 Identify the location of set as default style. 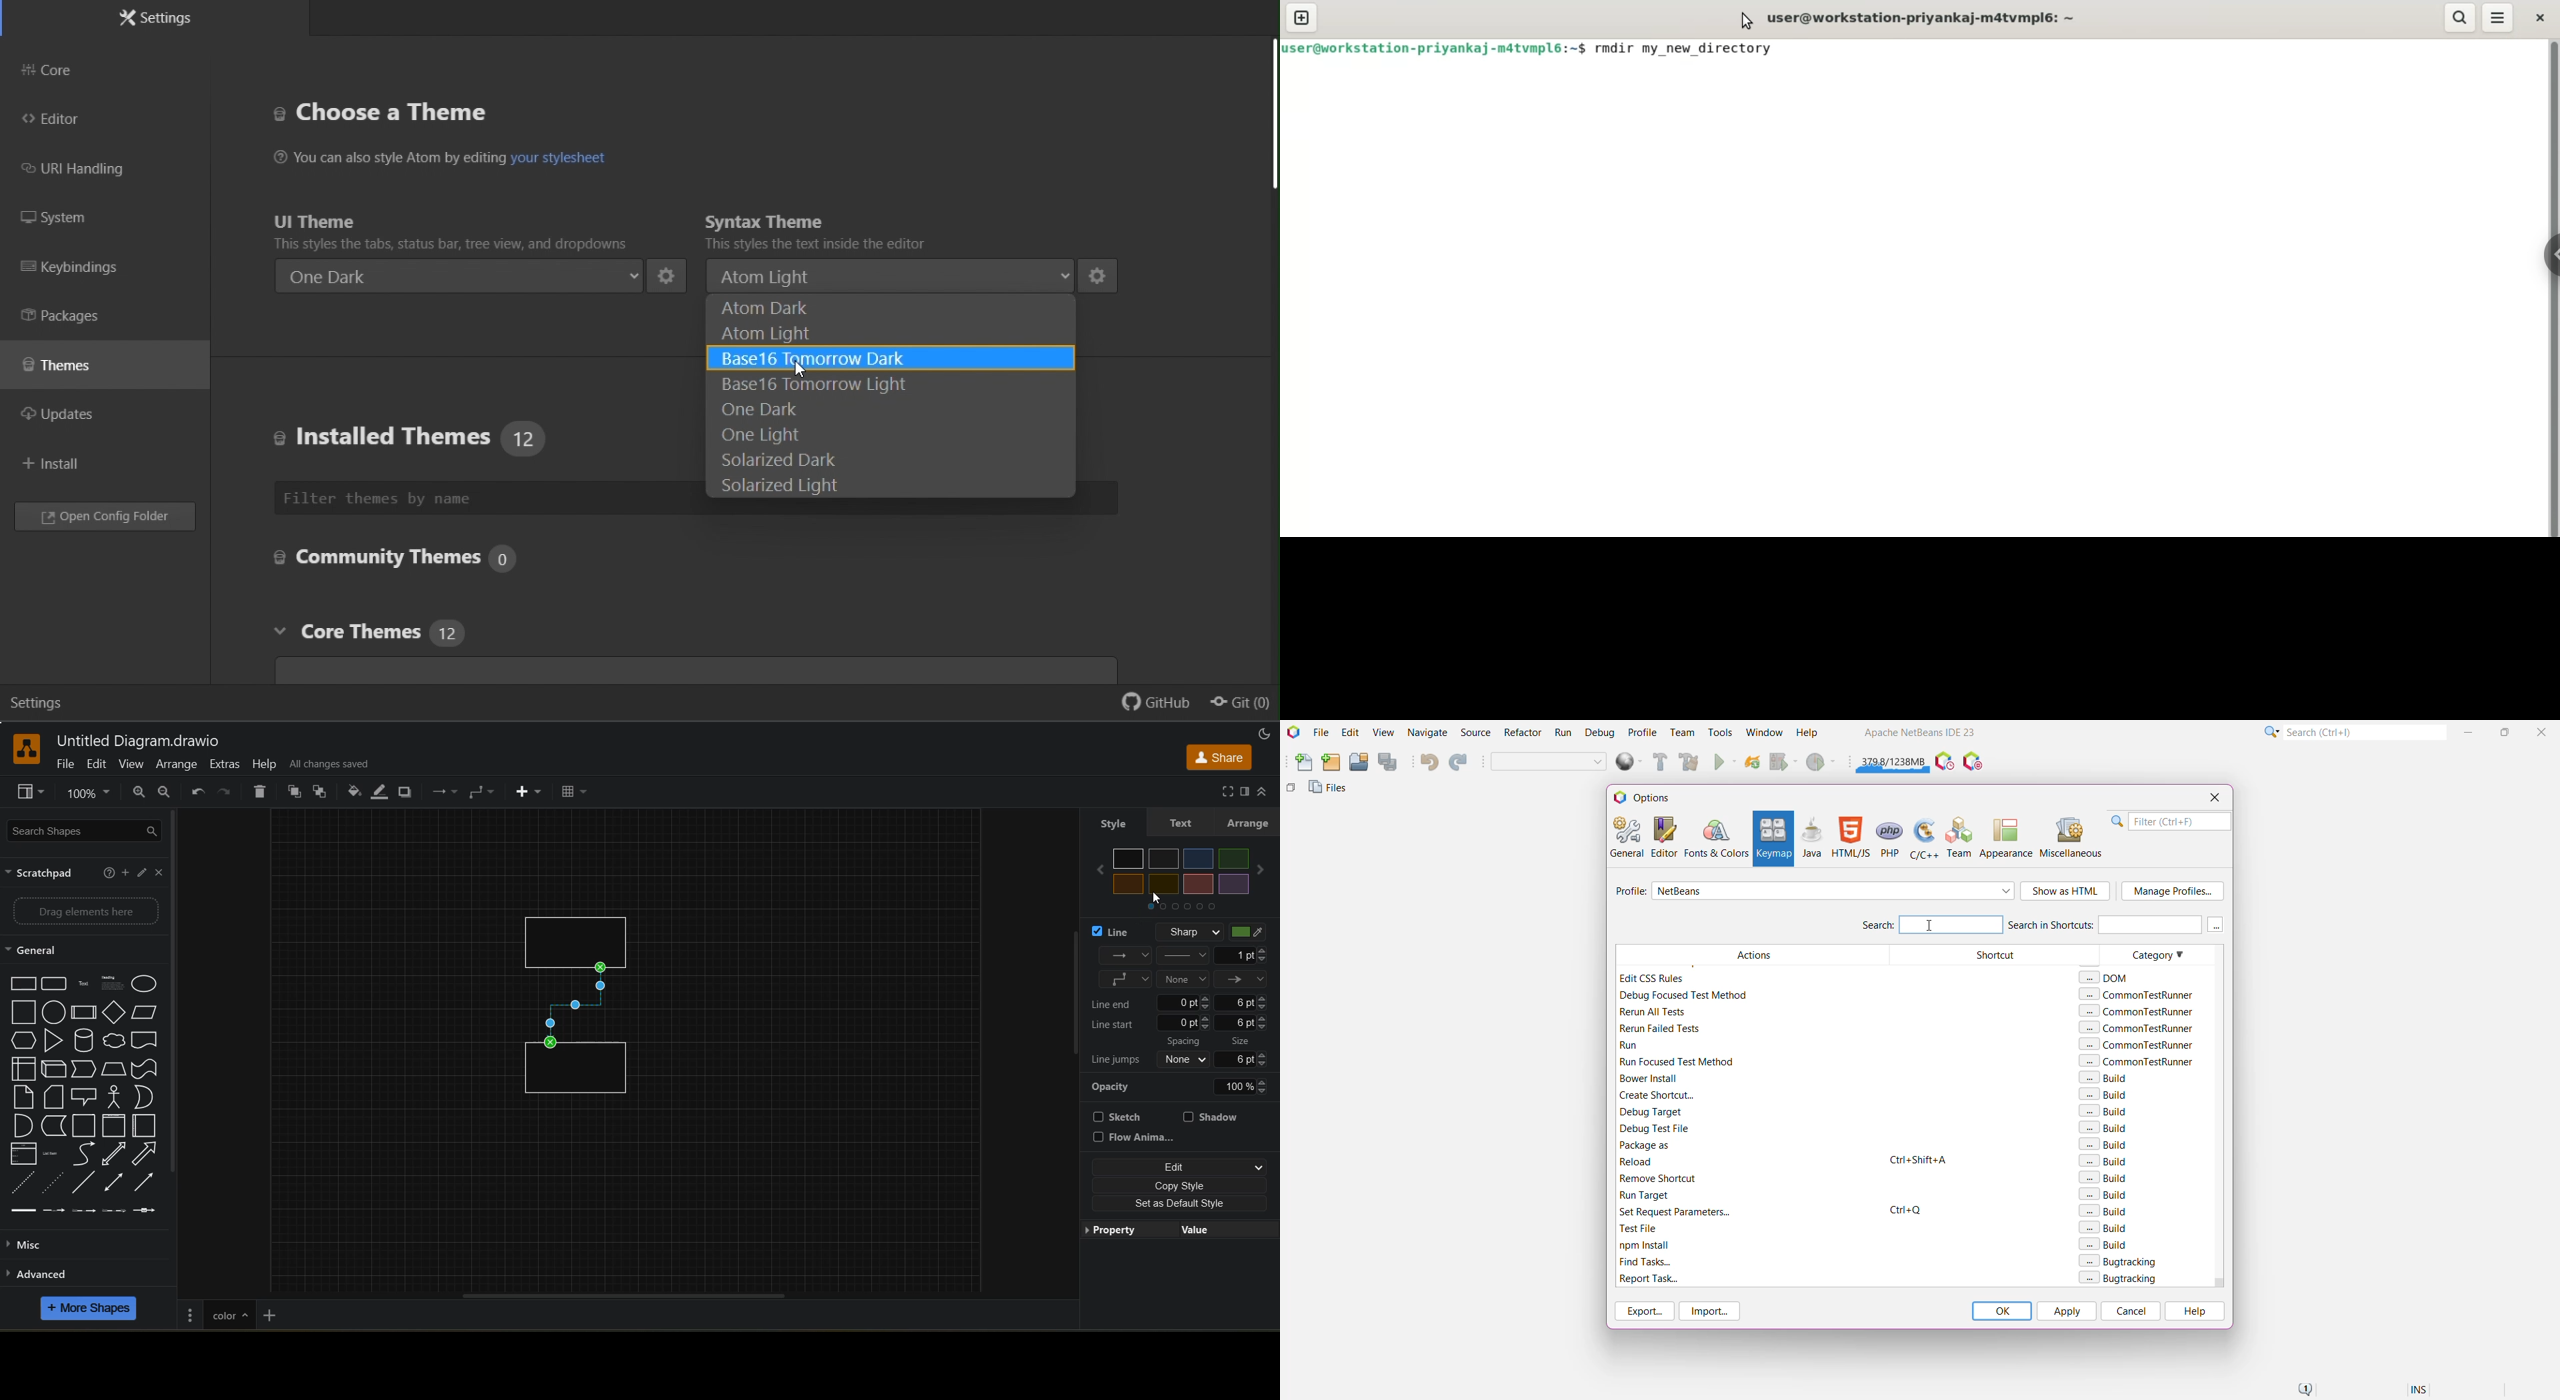
(1178, 1202).